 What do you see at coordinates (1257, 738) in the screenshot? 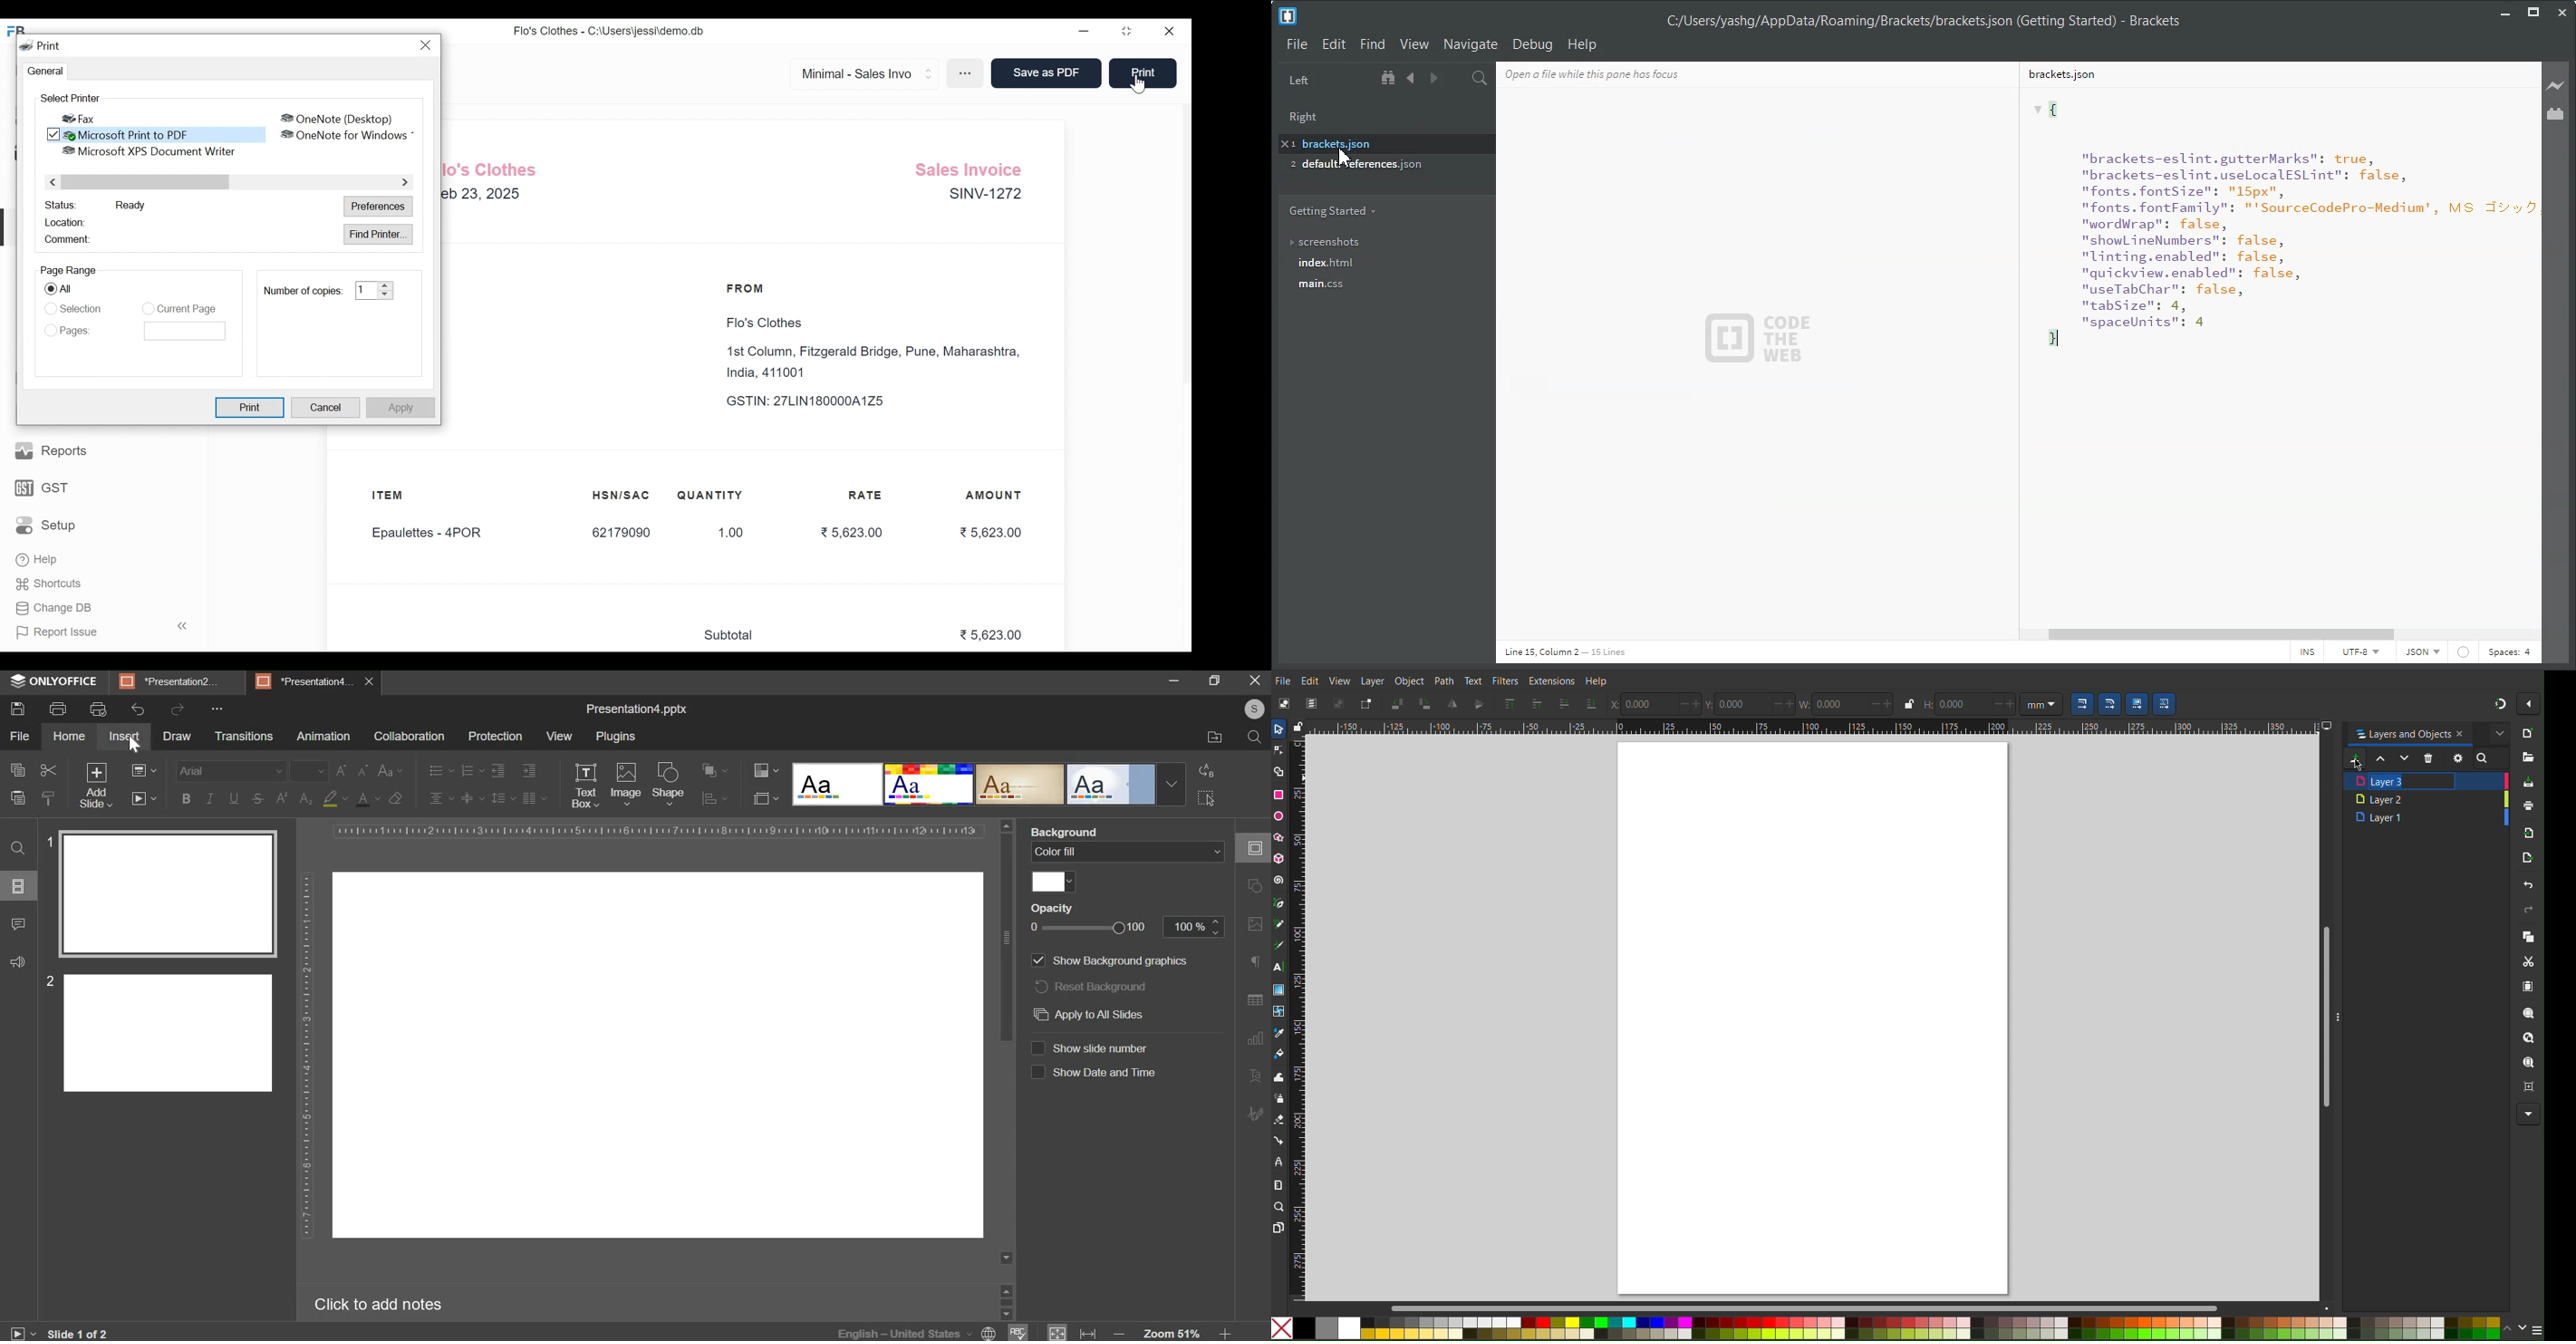
I see `search` at bounding box center [1257, 738].